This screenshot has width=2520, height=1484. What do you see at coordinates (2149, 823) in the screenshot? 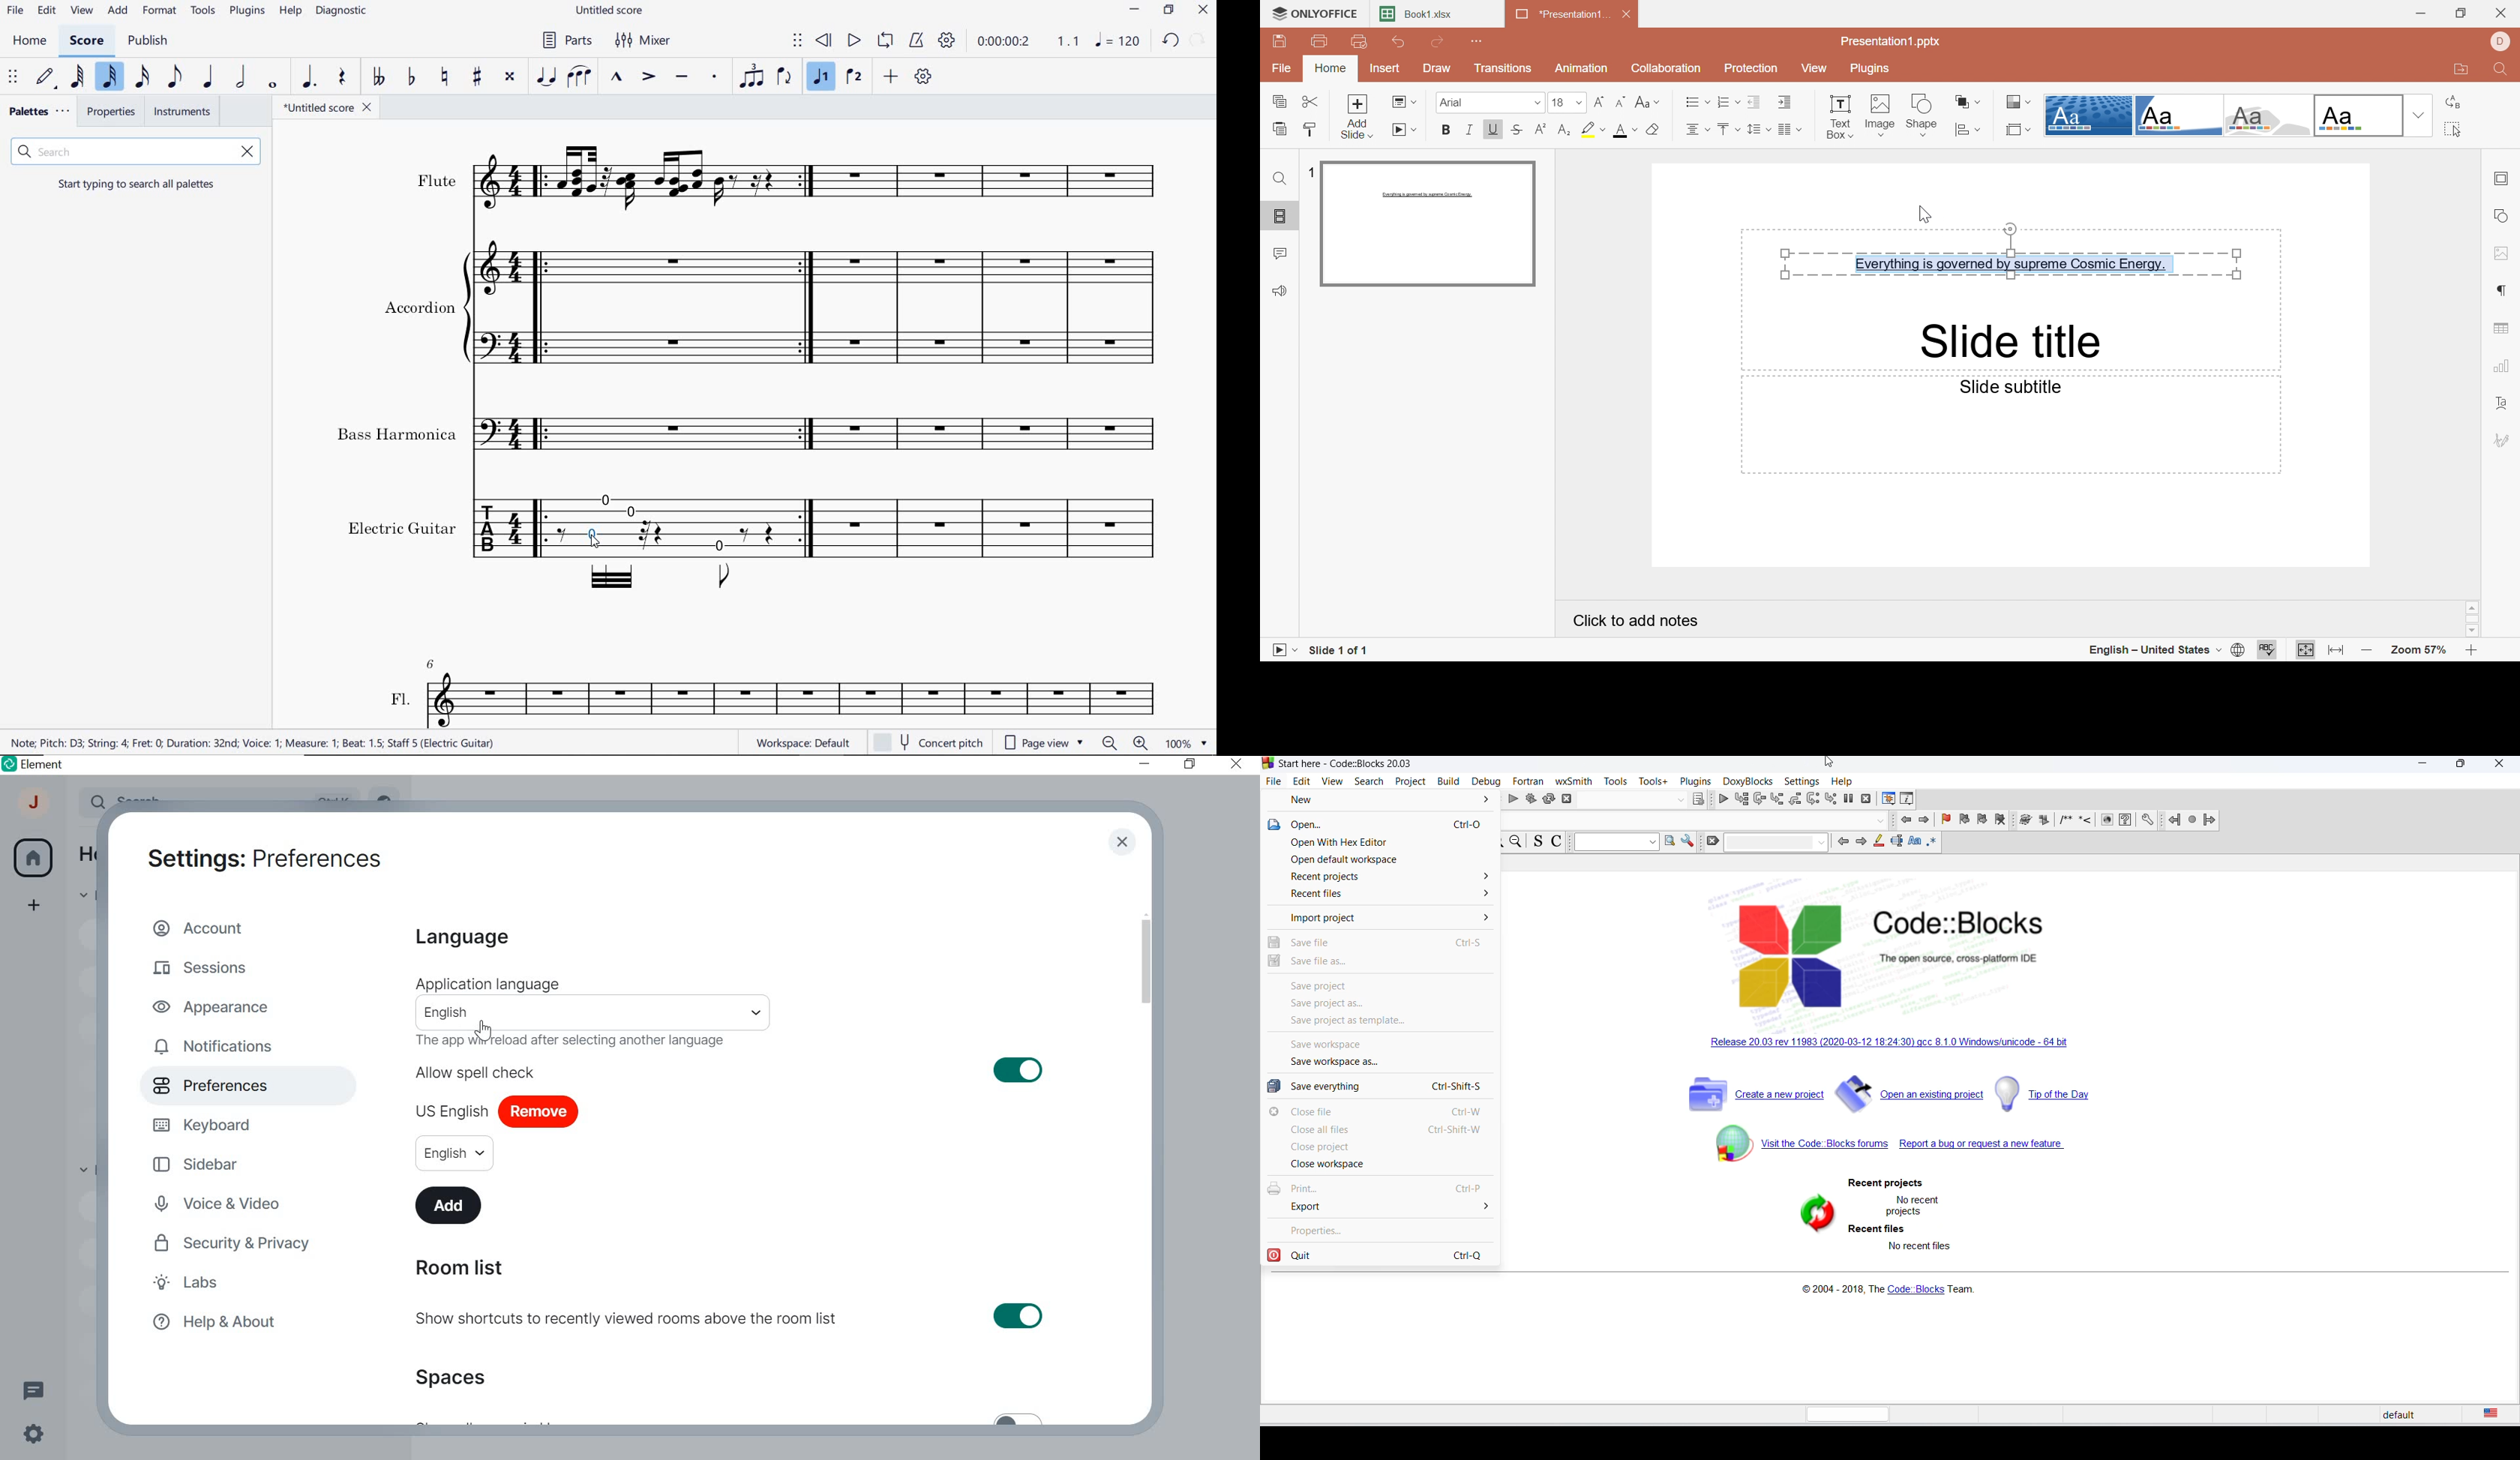
I see `setting` at bounding box center [2149, 823].